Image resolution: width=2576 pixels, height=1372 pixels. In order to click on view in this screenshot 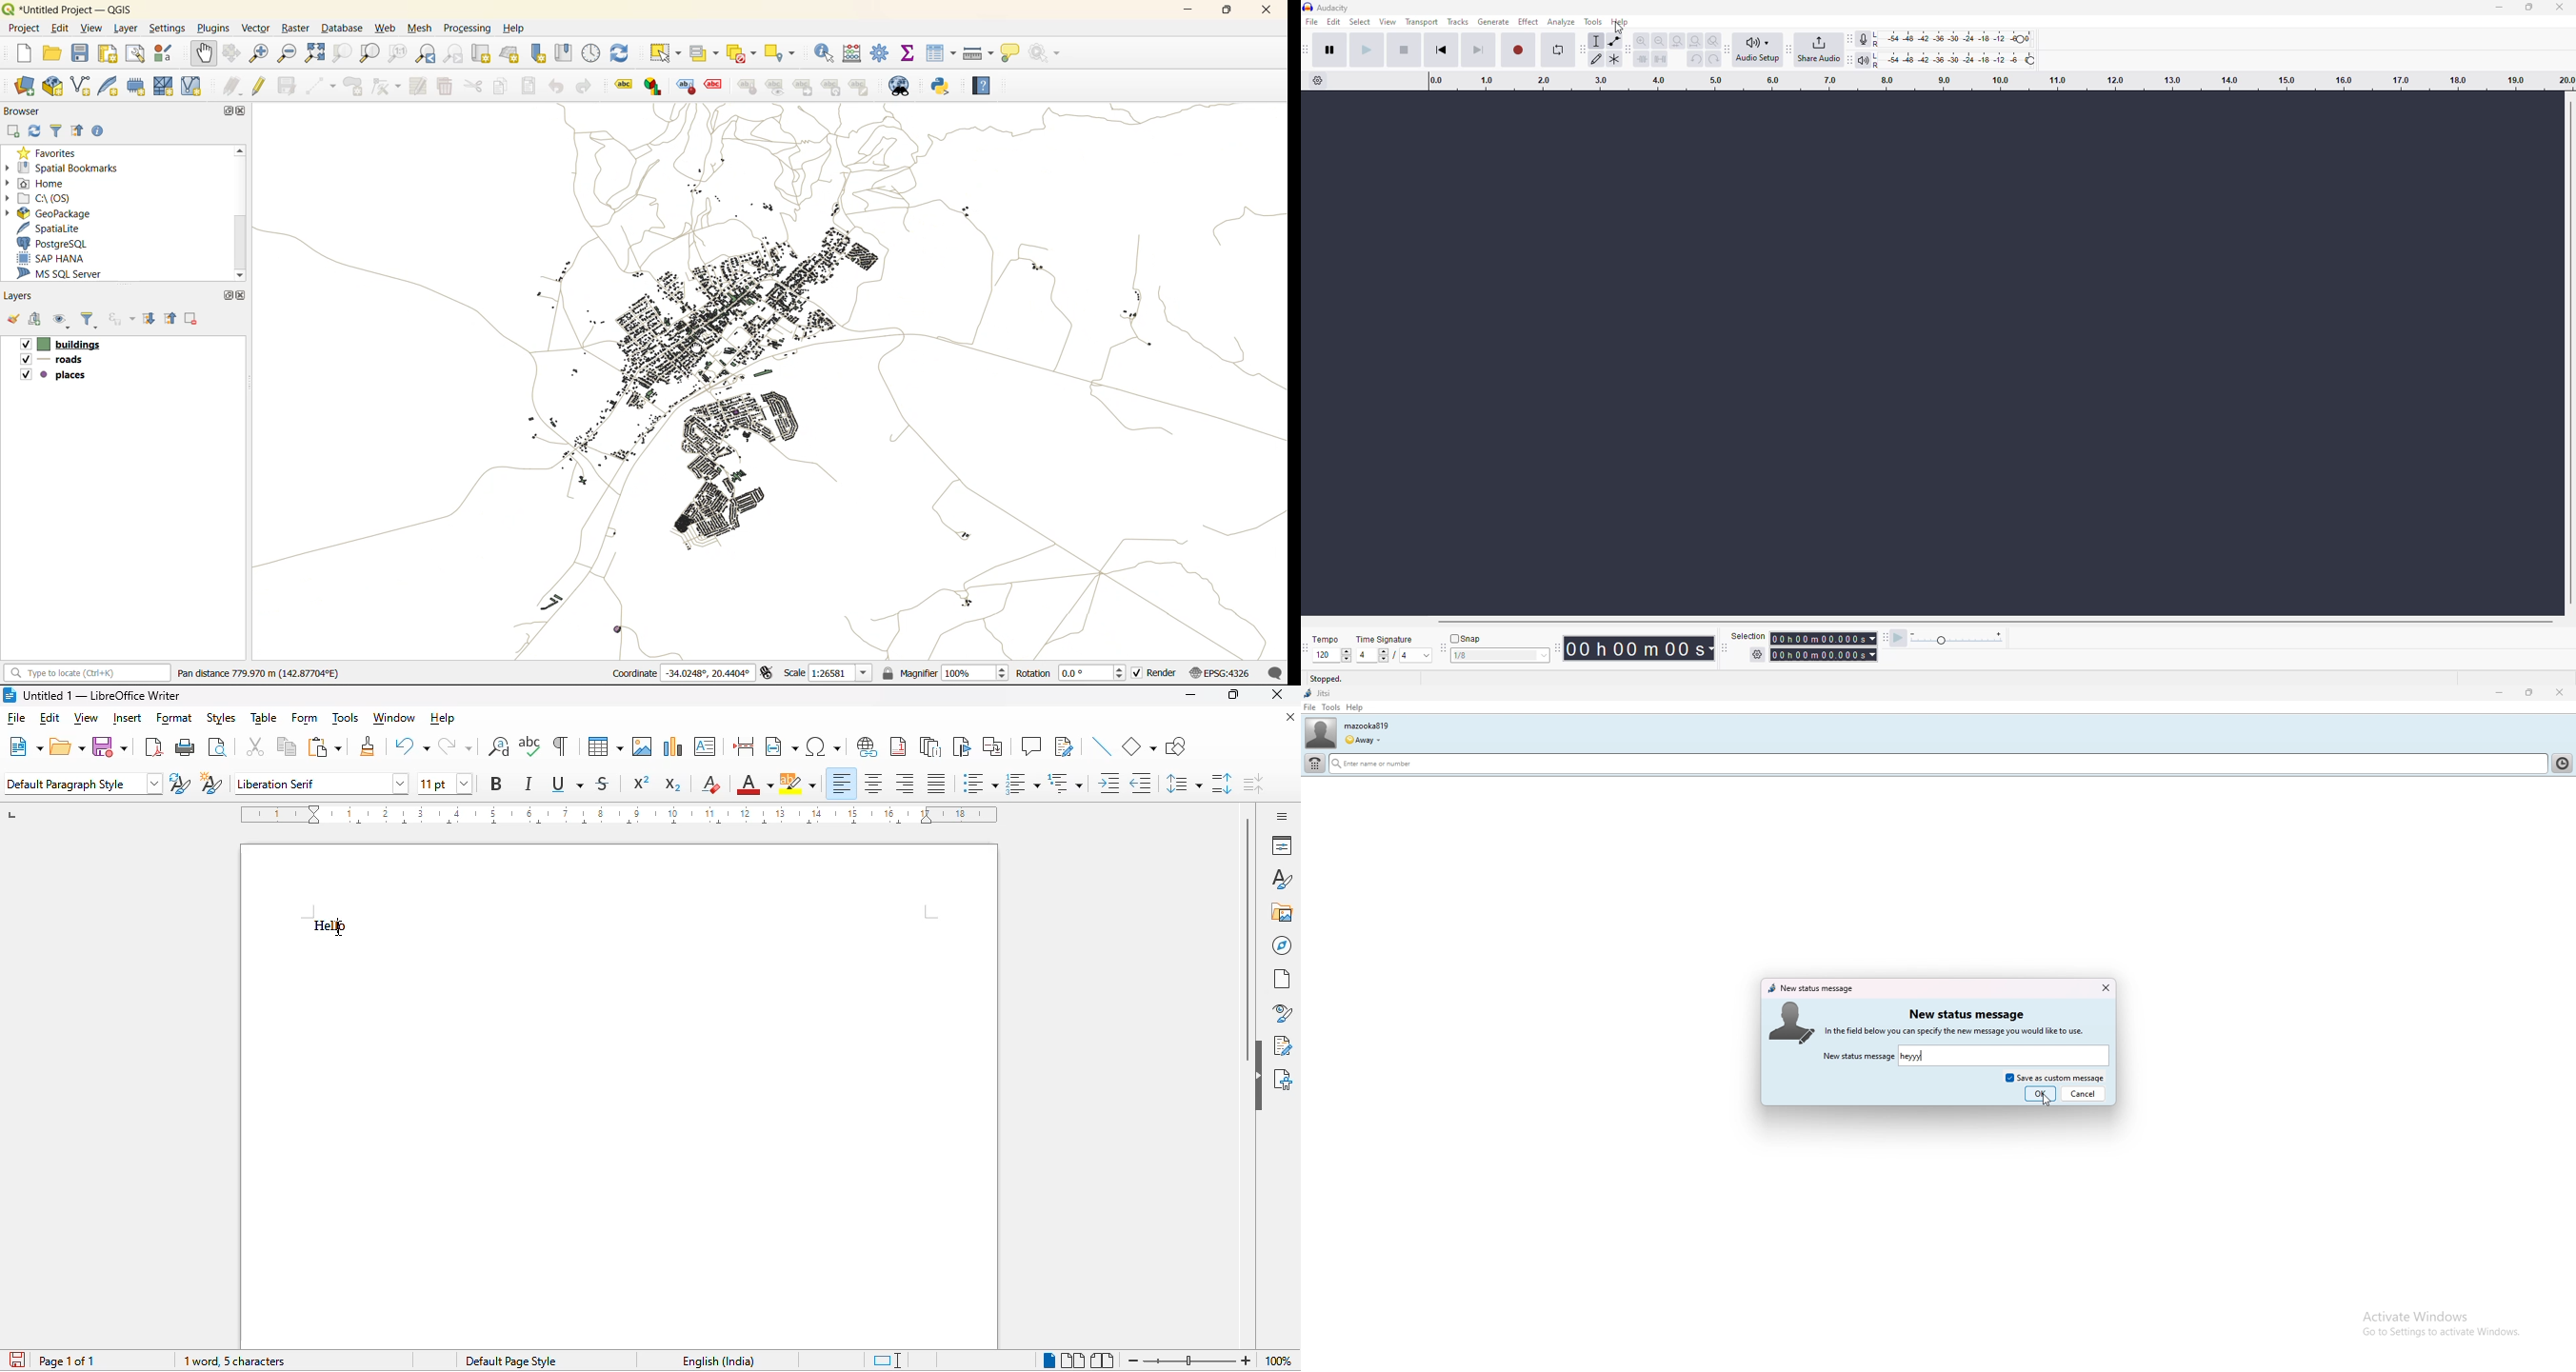, I will do `click(1387, 23)`.